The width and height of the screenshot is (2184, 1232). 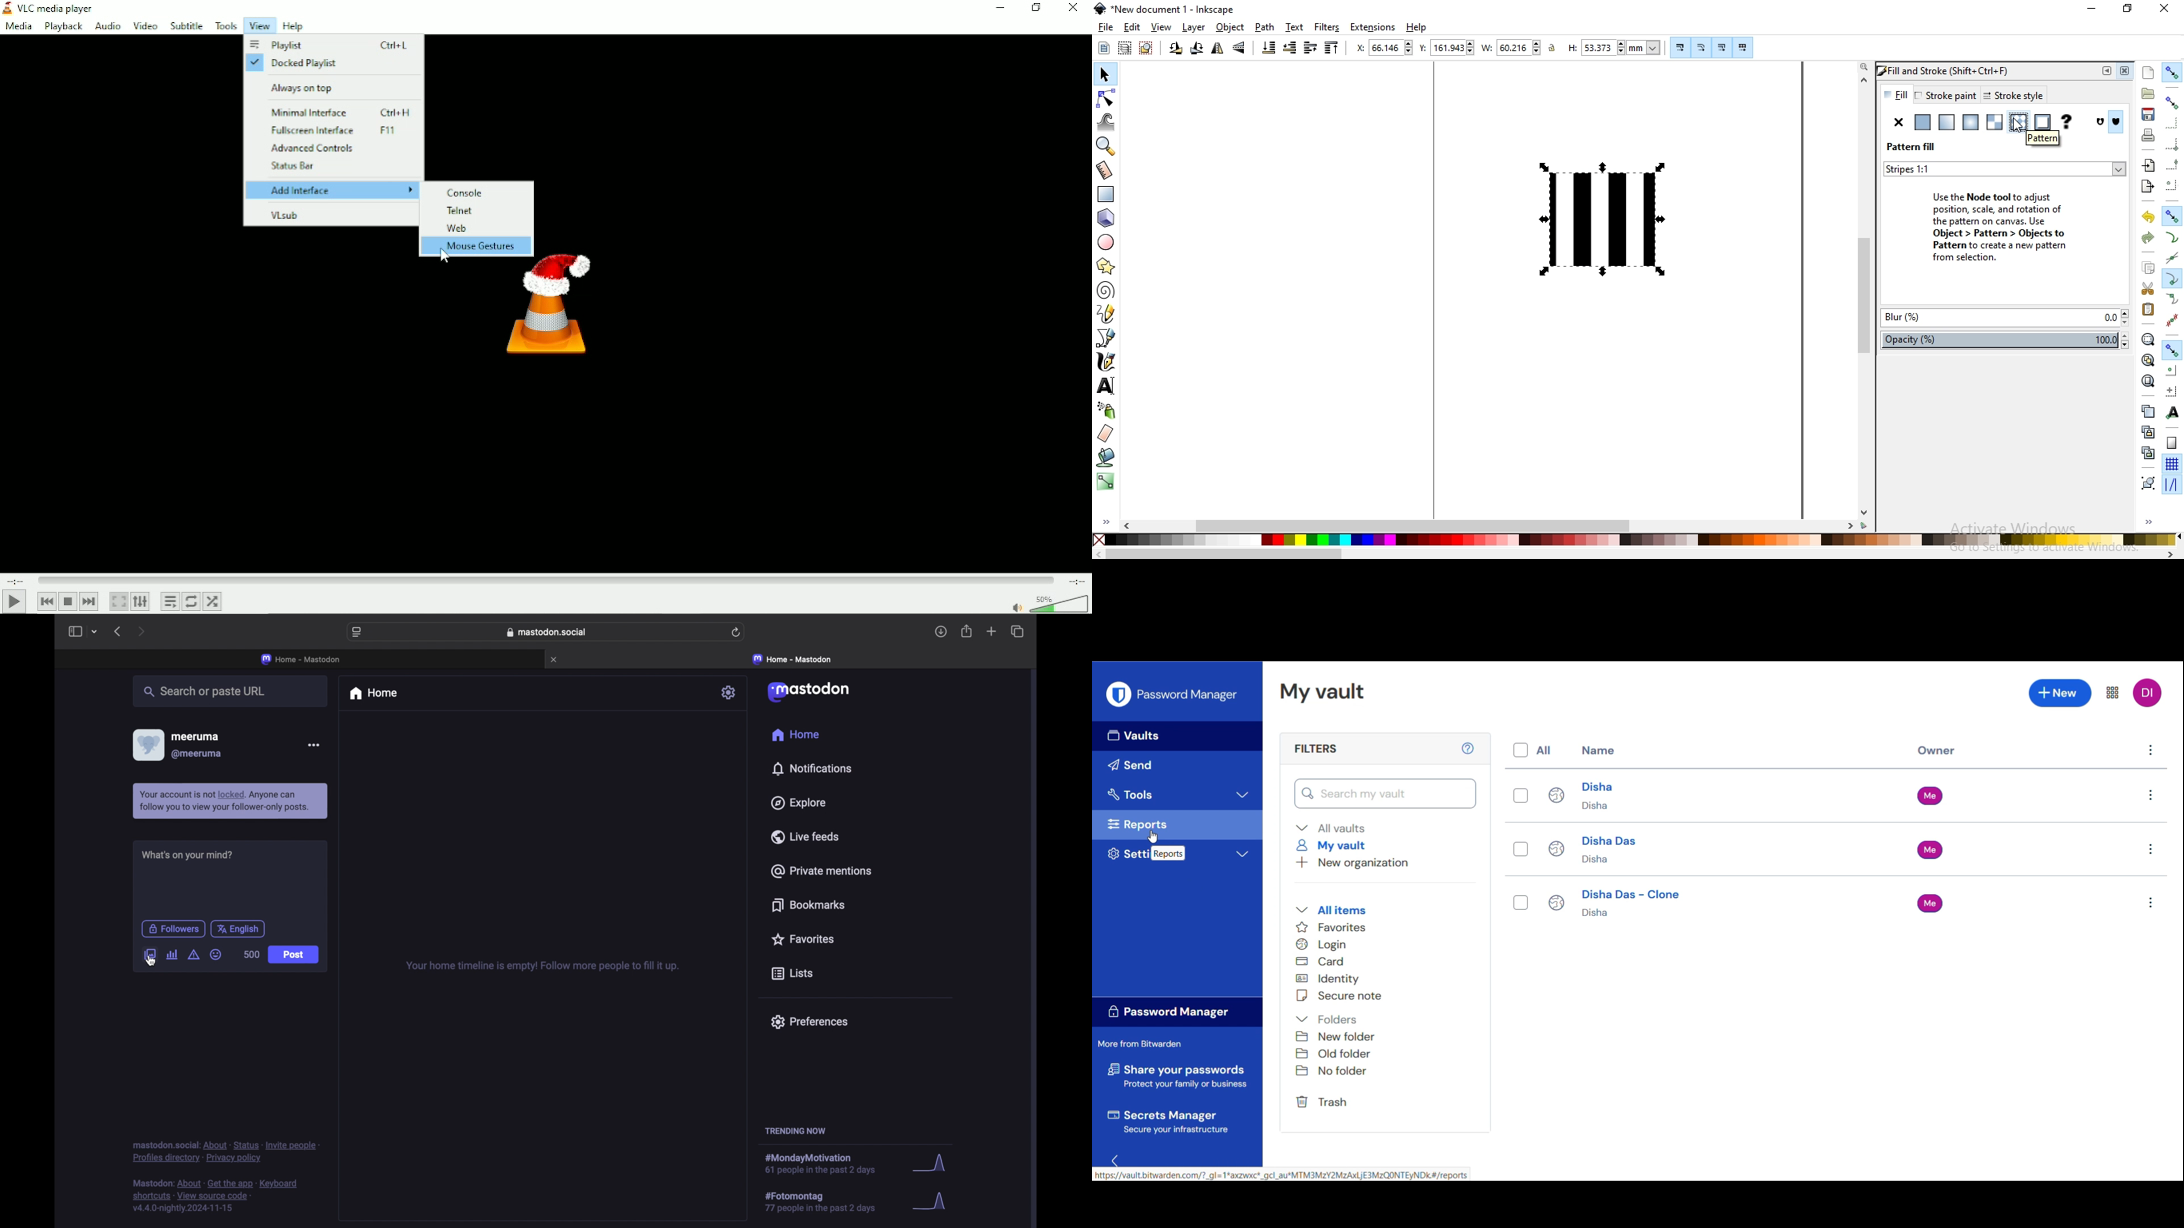 I want to click on add  poll, so click(x=172, y=955).